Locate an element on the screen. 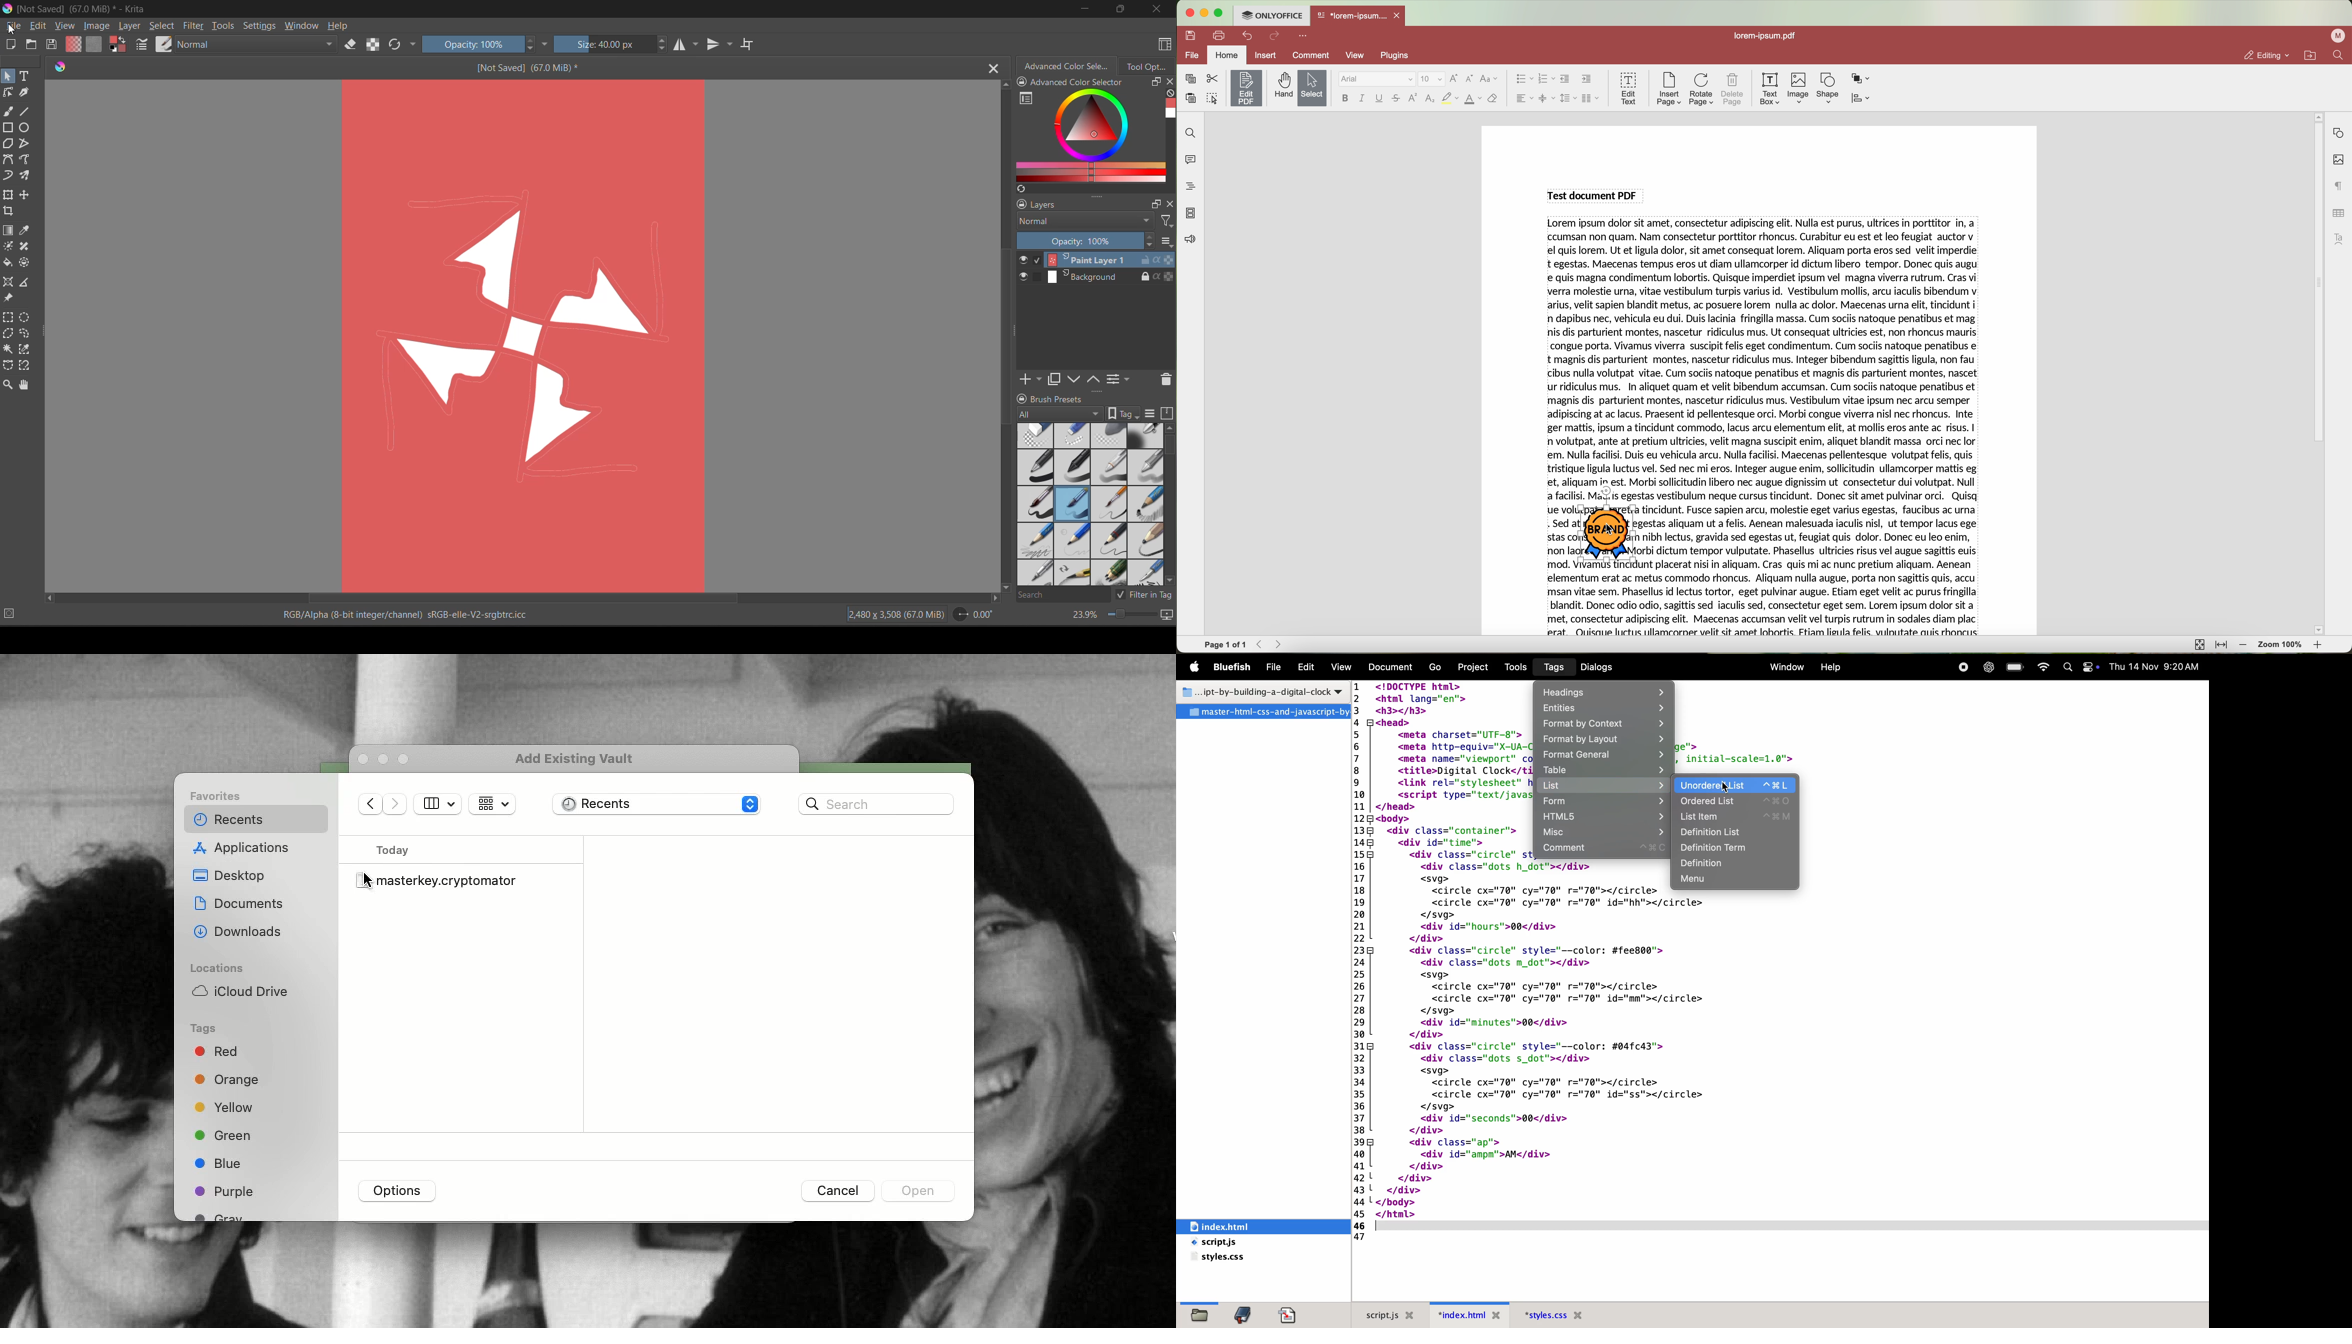  zoom in is located at coordinates (2319, 647).